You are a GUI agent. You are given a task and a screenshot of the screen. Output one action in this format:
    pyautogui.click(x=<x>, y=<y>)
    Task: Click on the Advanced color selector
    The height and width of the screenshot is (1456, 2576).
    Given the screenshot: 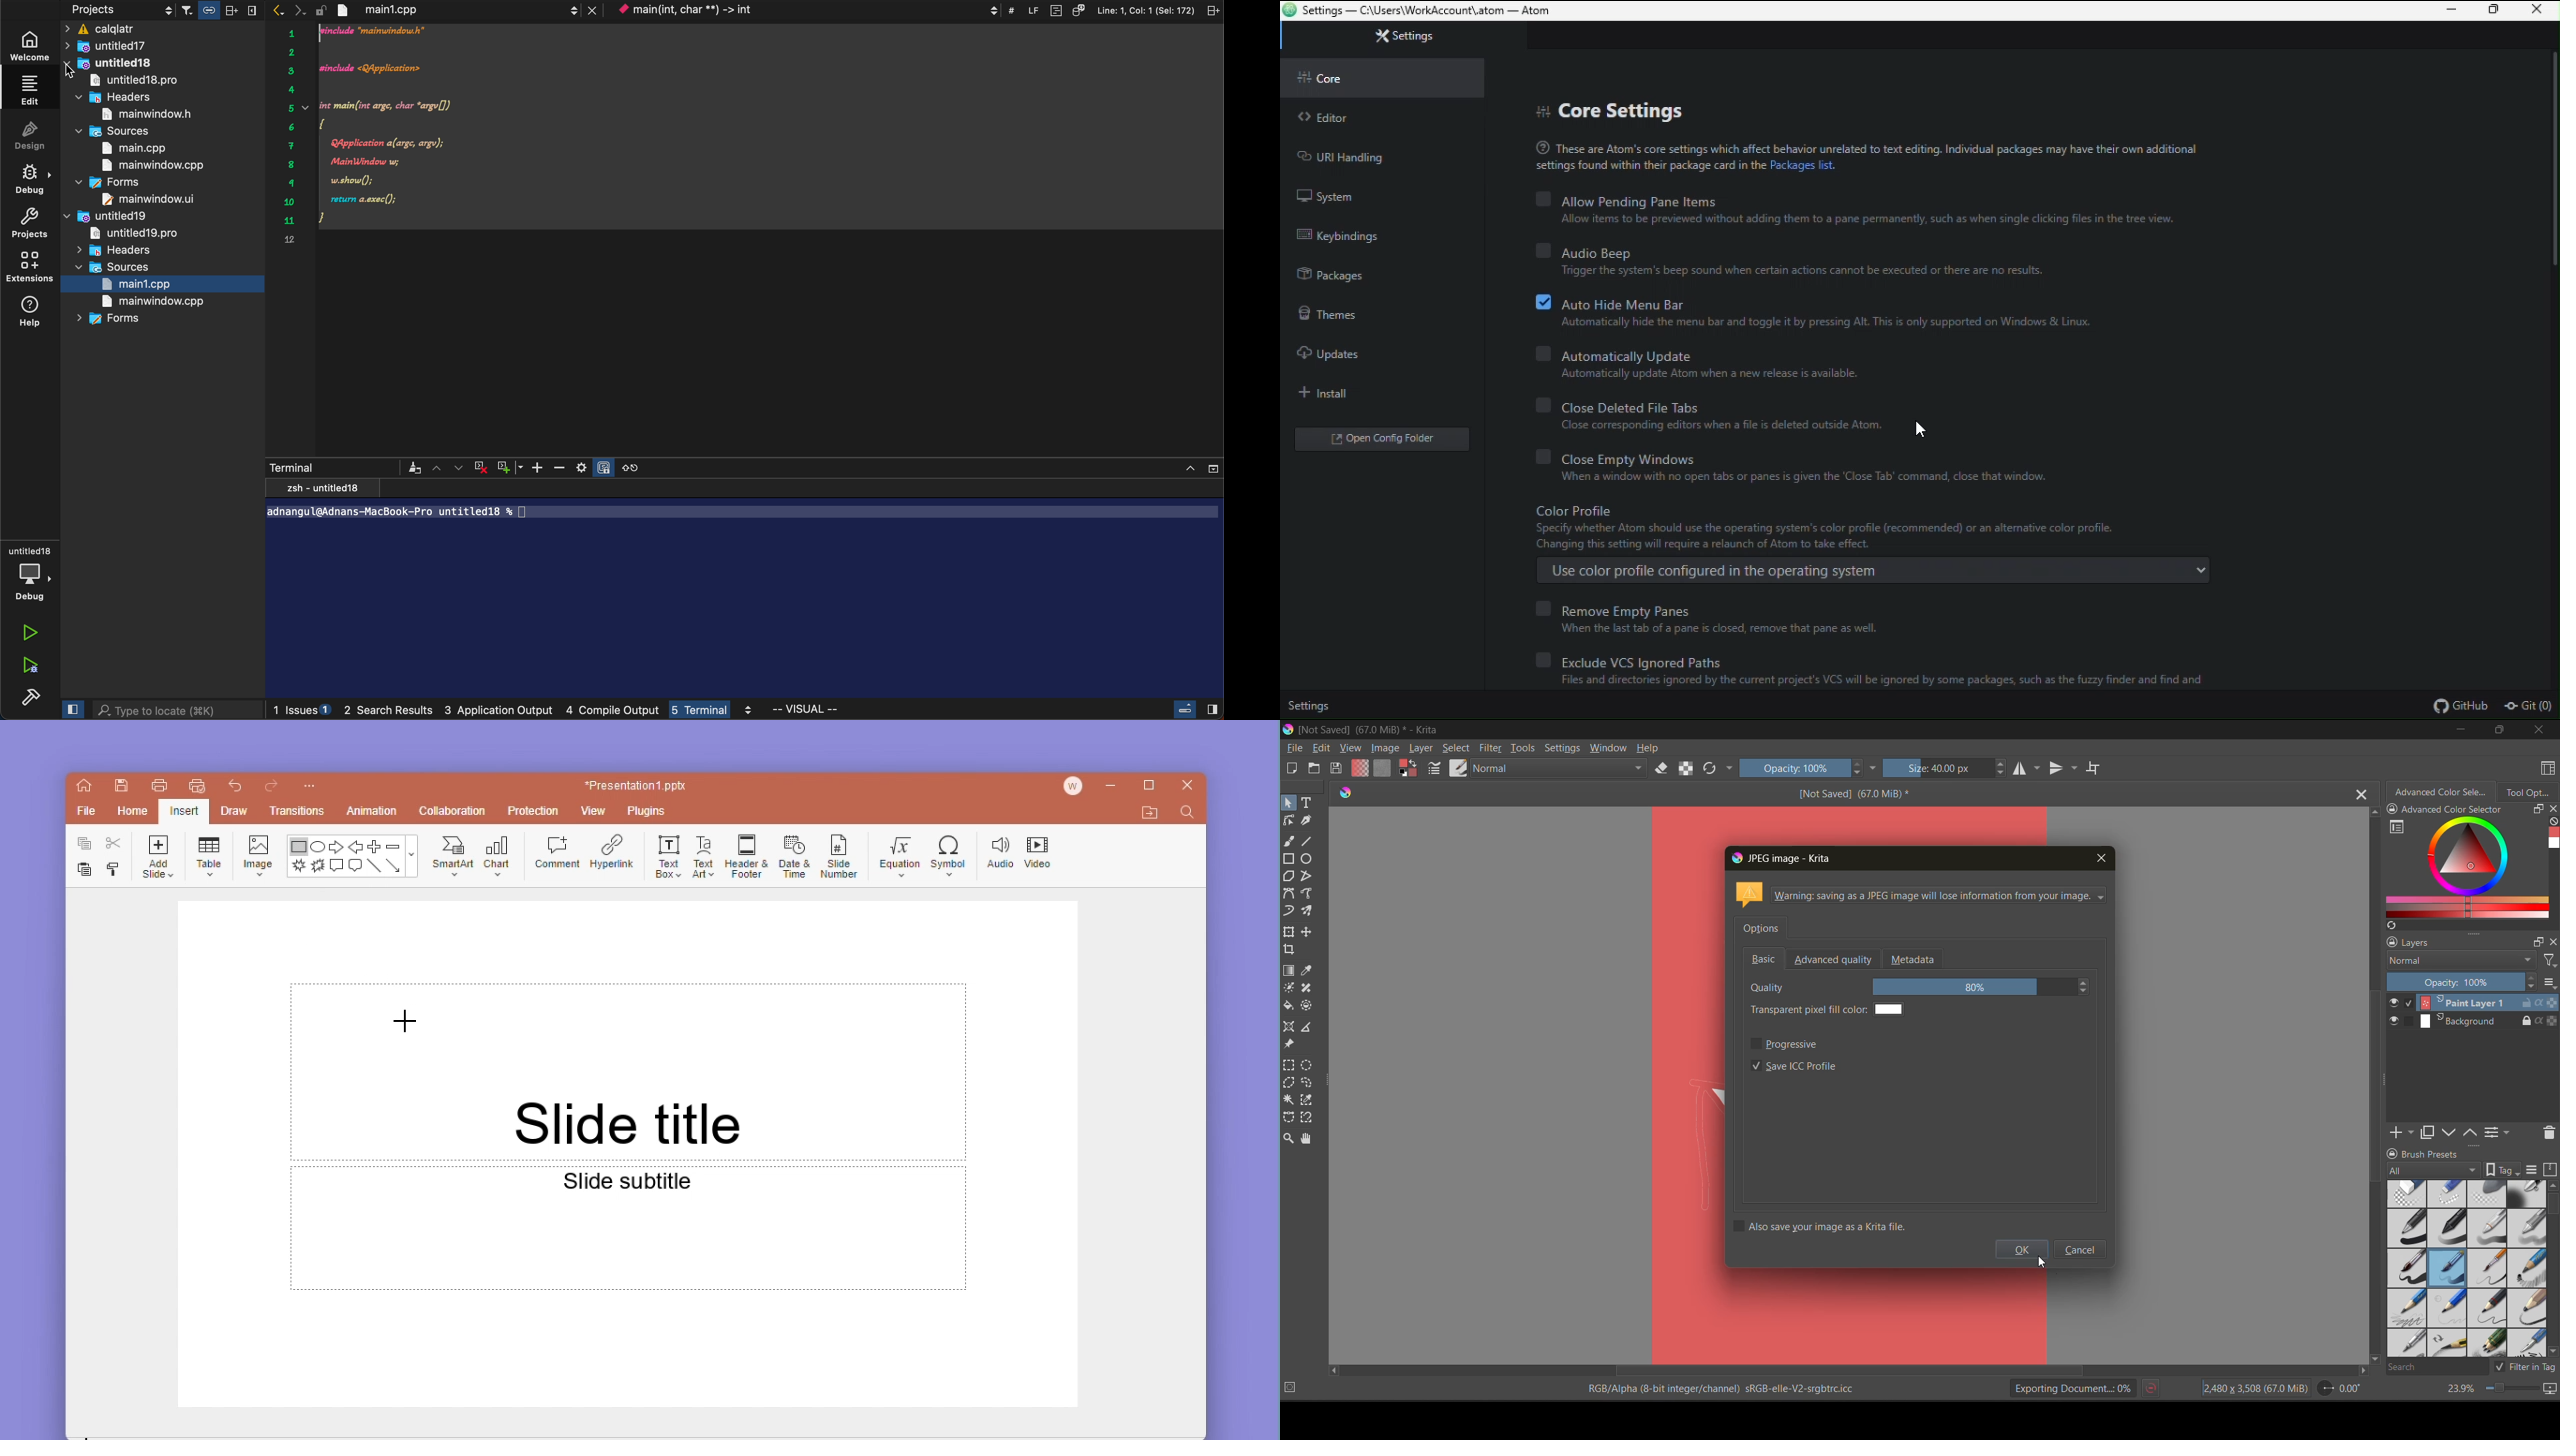 What is the action you would take?
    pyautogui.click(x=2469, y=810)
    